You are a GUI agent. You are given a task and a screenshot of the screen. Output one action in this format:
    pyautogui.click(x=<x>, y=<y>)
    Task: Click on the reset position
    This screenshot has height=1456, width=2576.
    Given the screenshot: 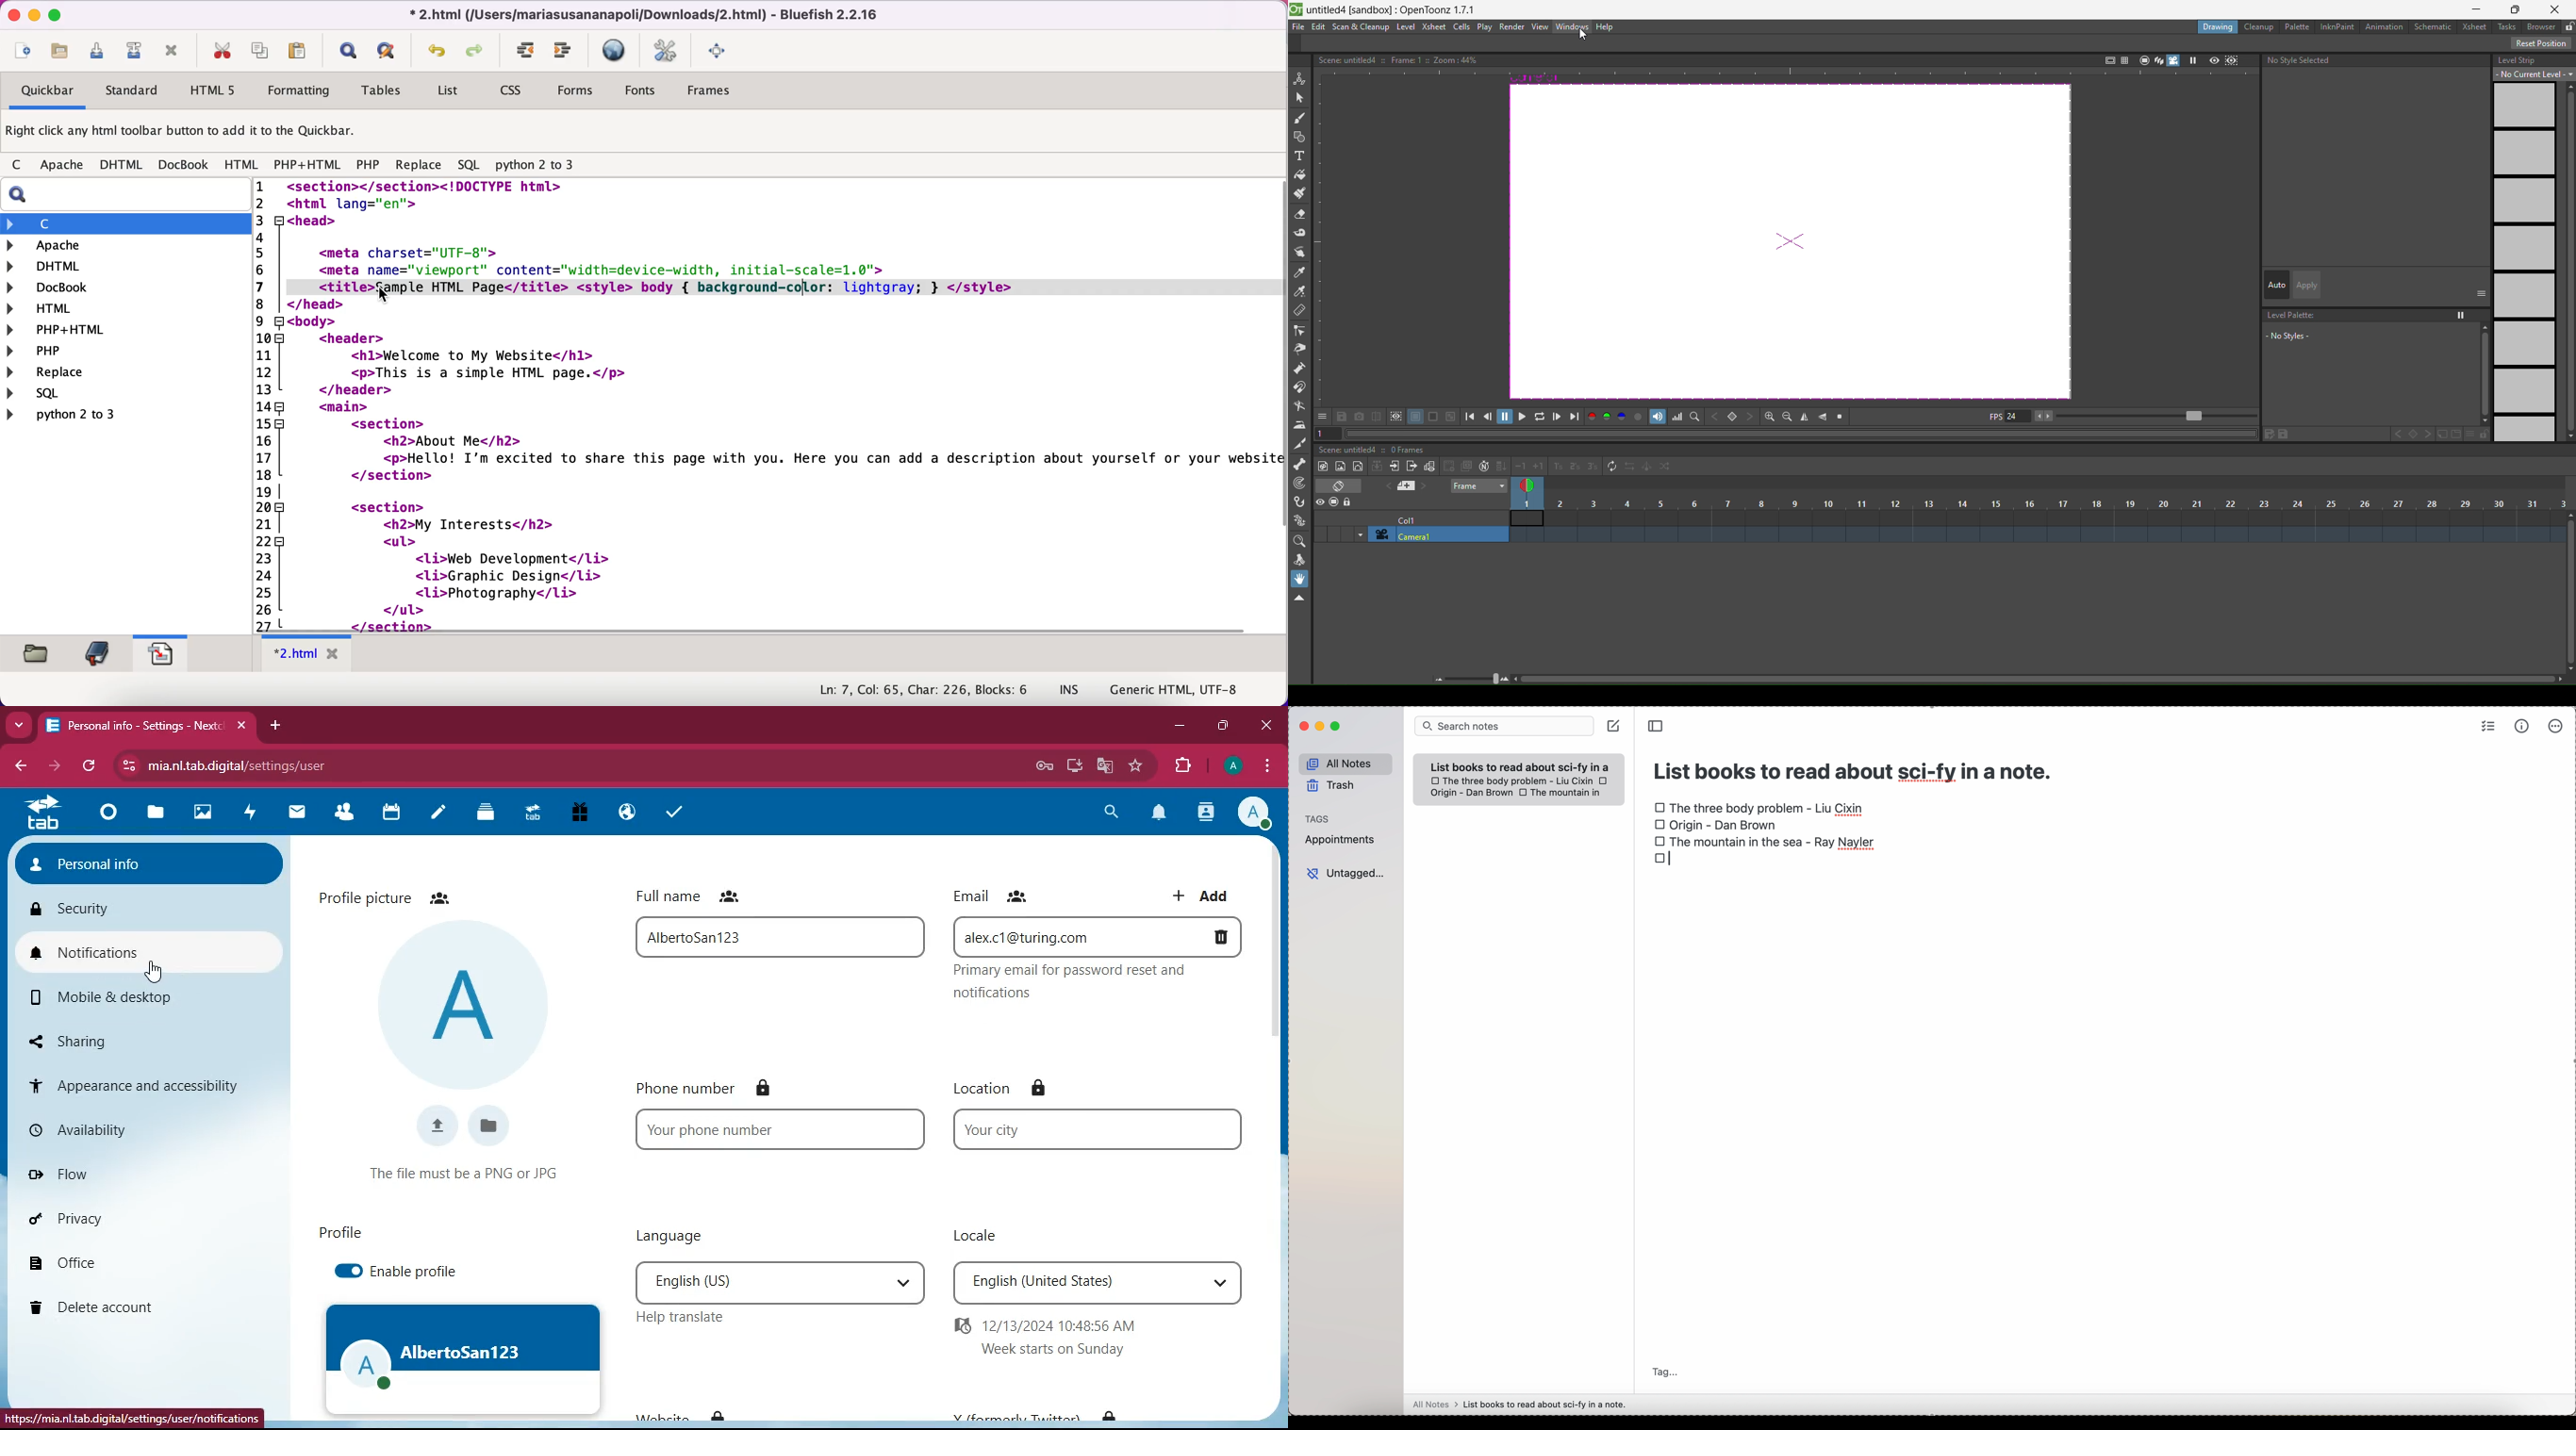 What is the action you would take?
    pyautogui.click(x=2542, y=44)
    